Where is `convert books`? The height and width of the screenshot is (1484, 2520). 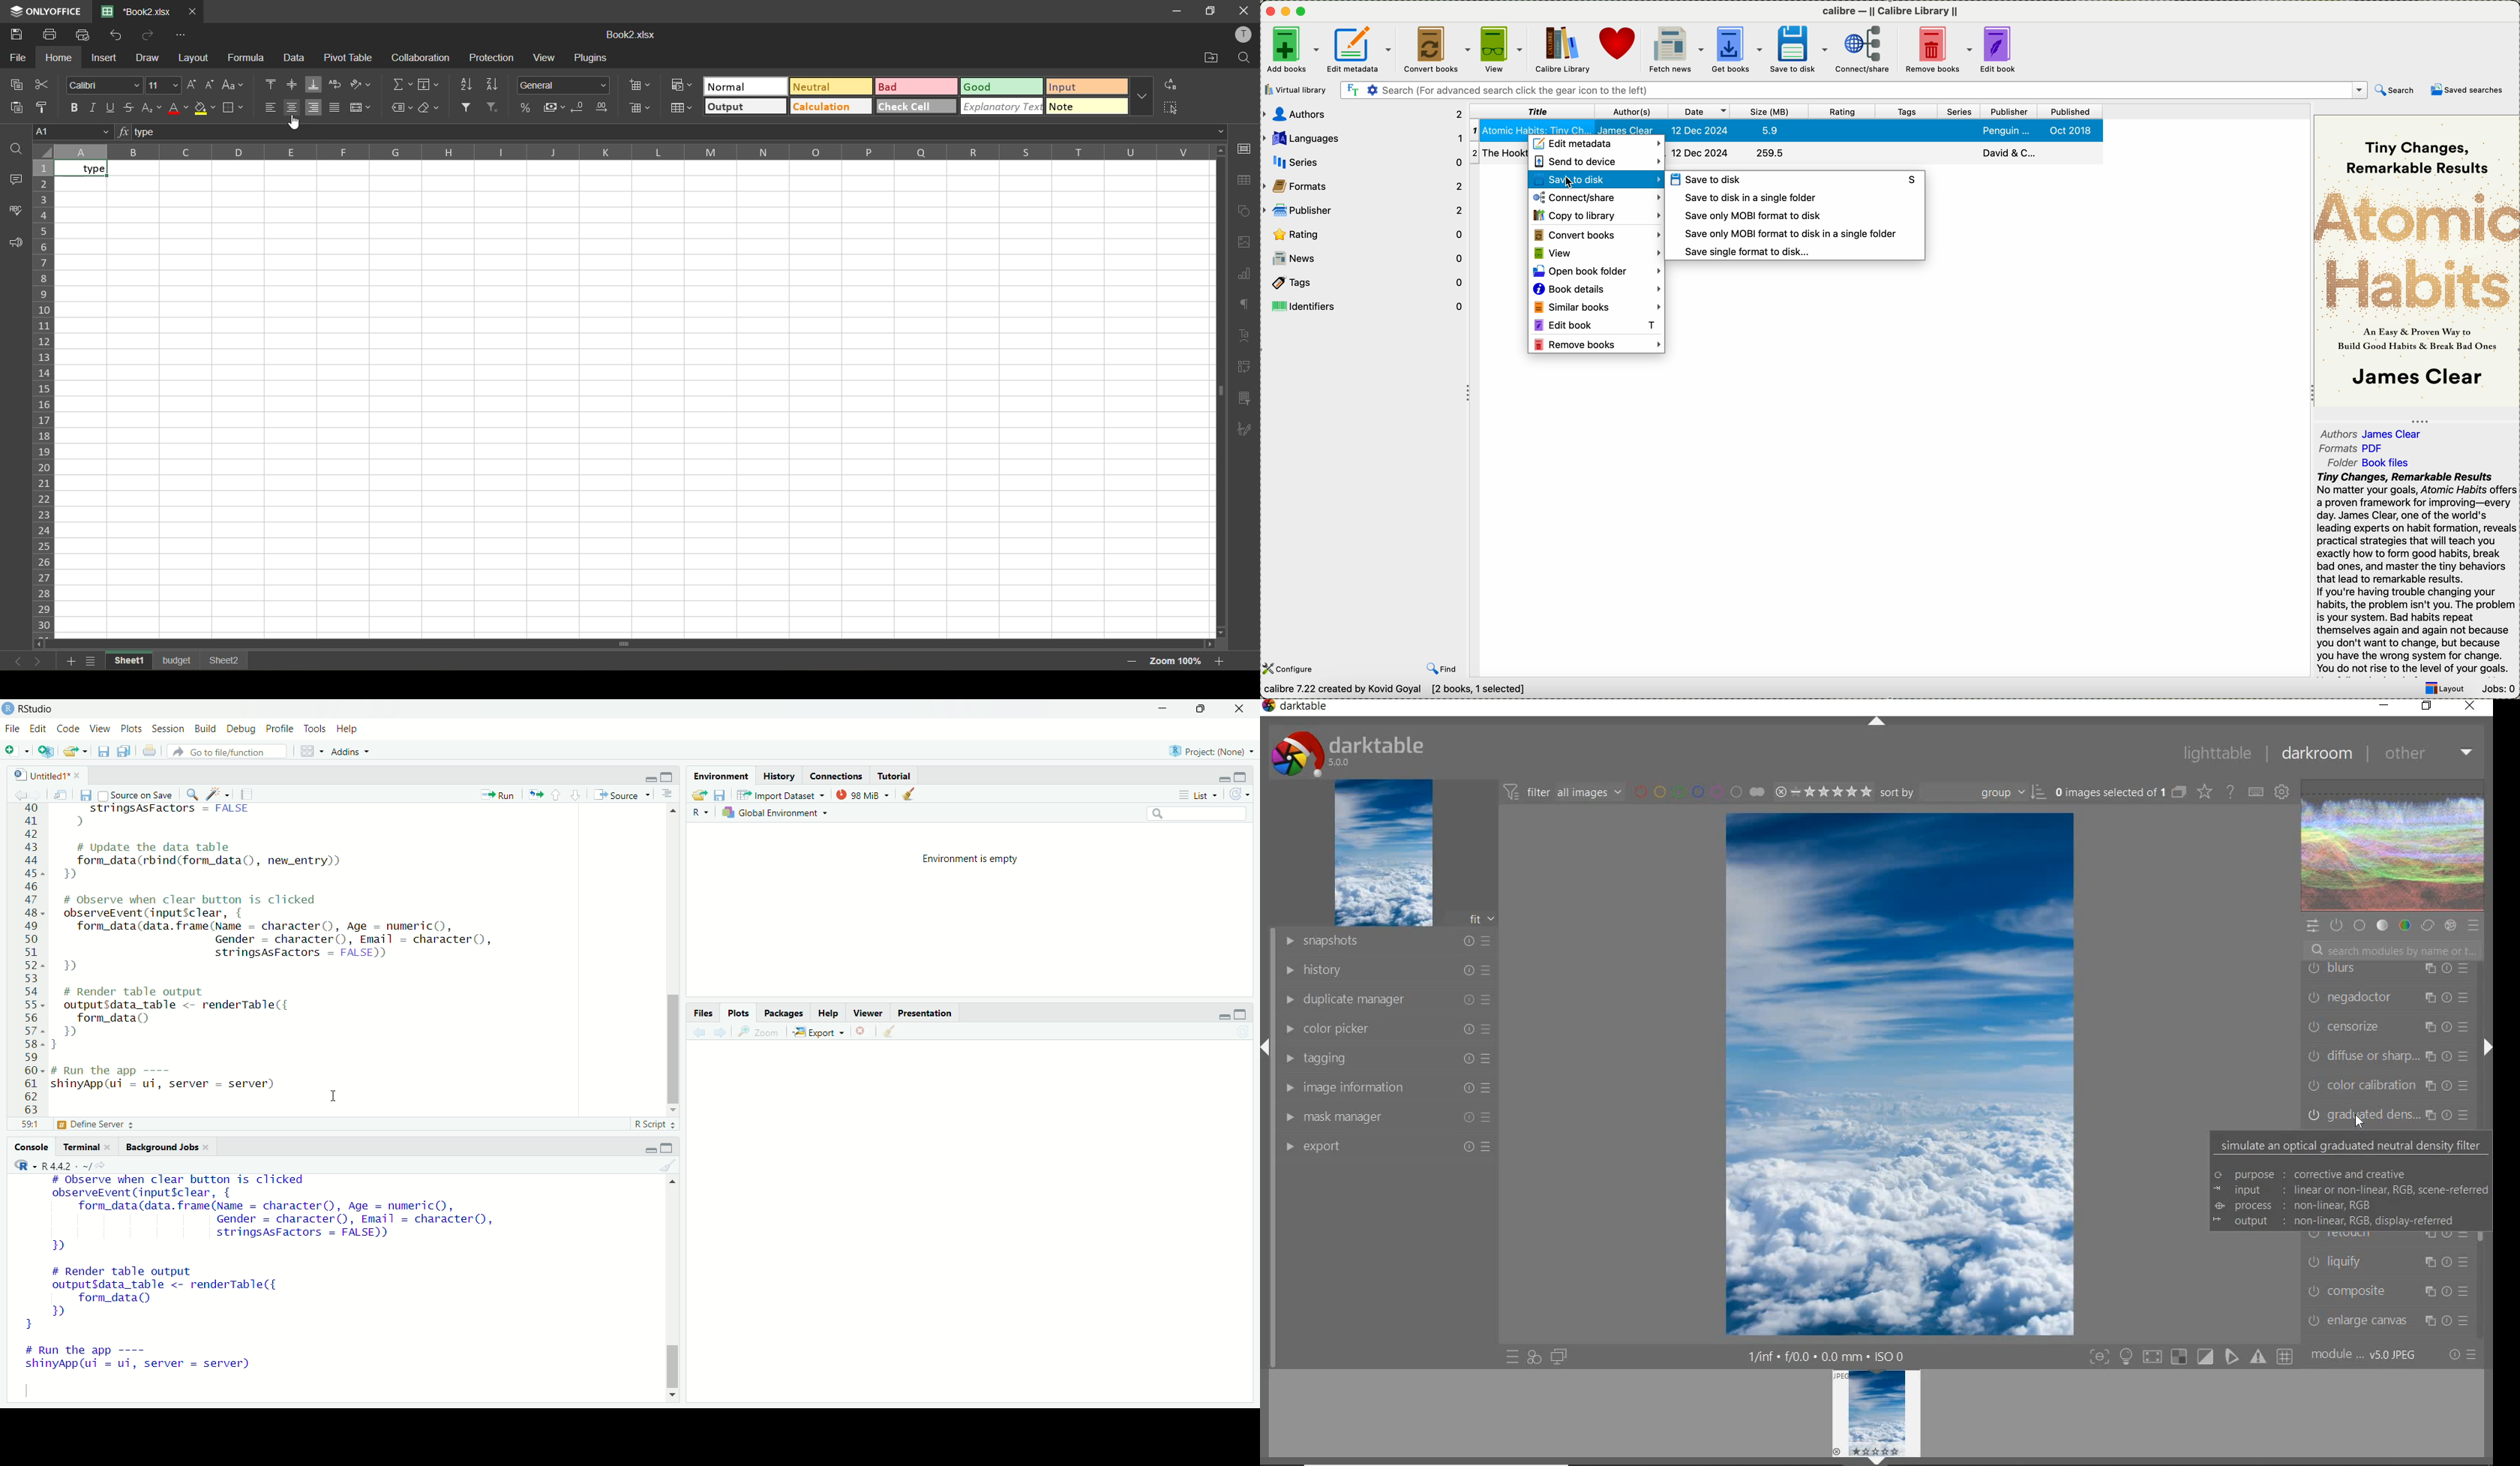
convert books is located at coordinates (1436, 48).